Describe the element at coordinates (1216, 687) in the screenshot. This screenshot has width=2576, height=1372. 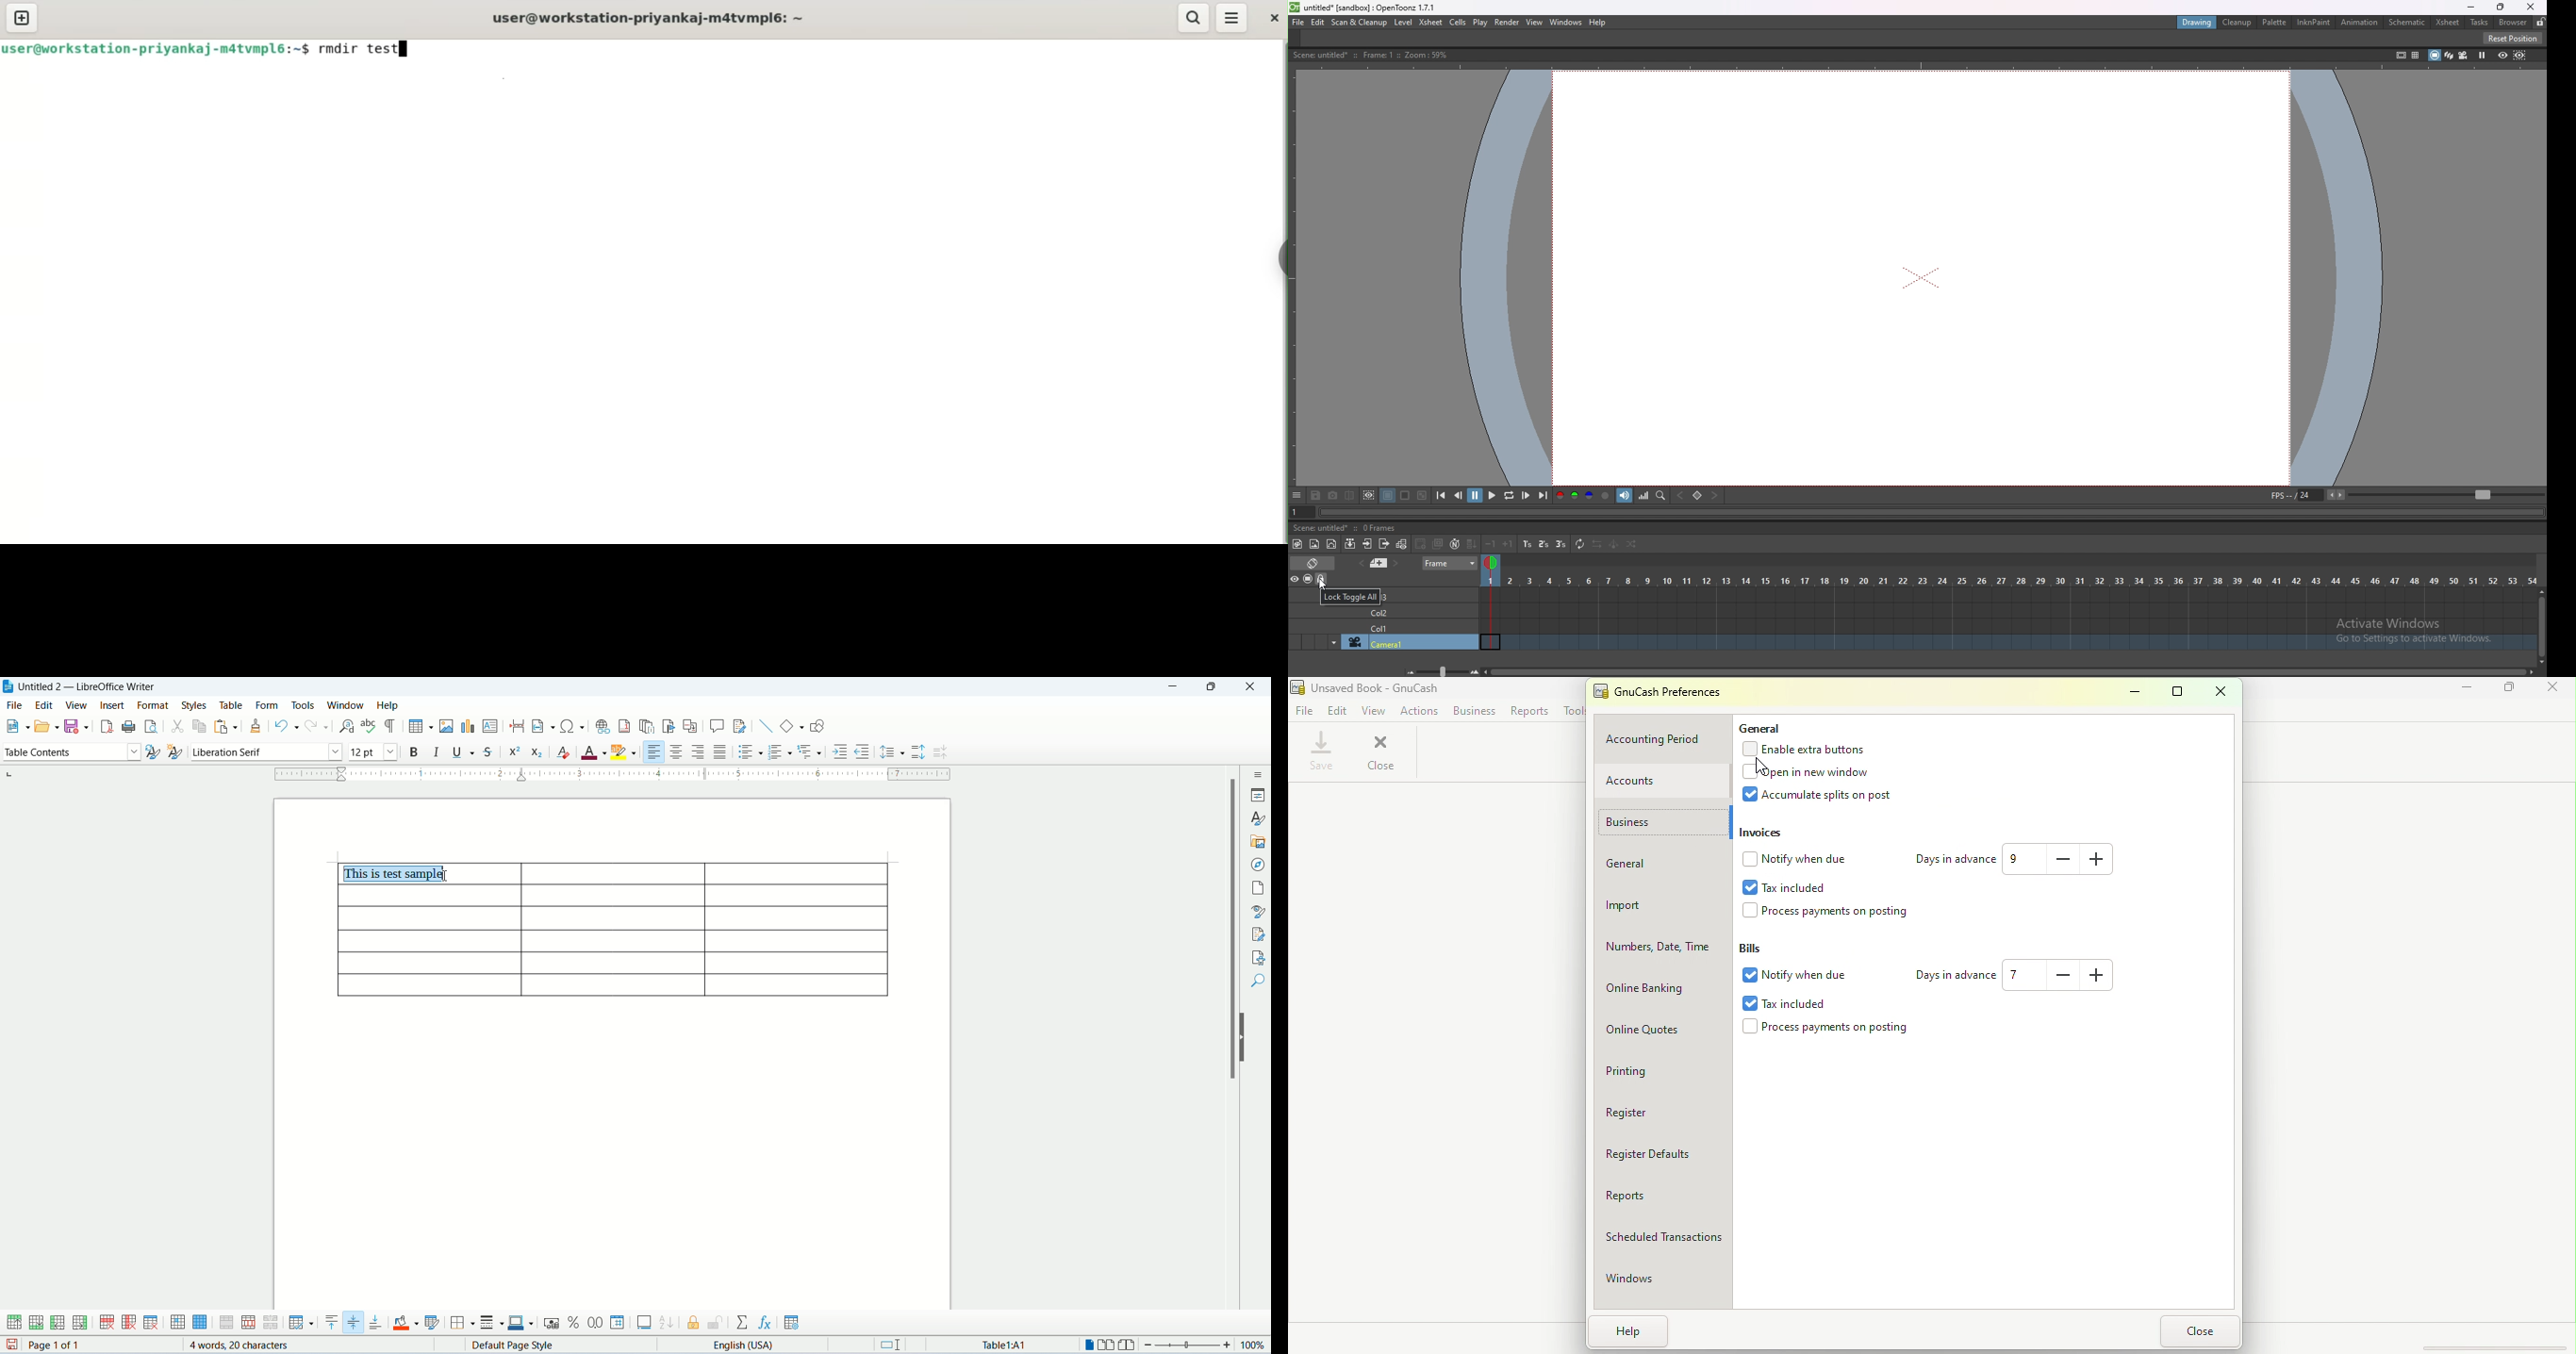
I see `maximize` at that location.